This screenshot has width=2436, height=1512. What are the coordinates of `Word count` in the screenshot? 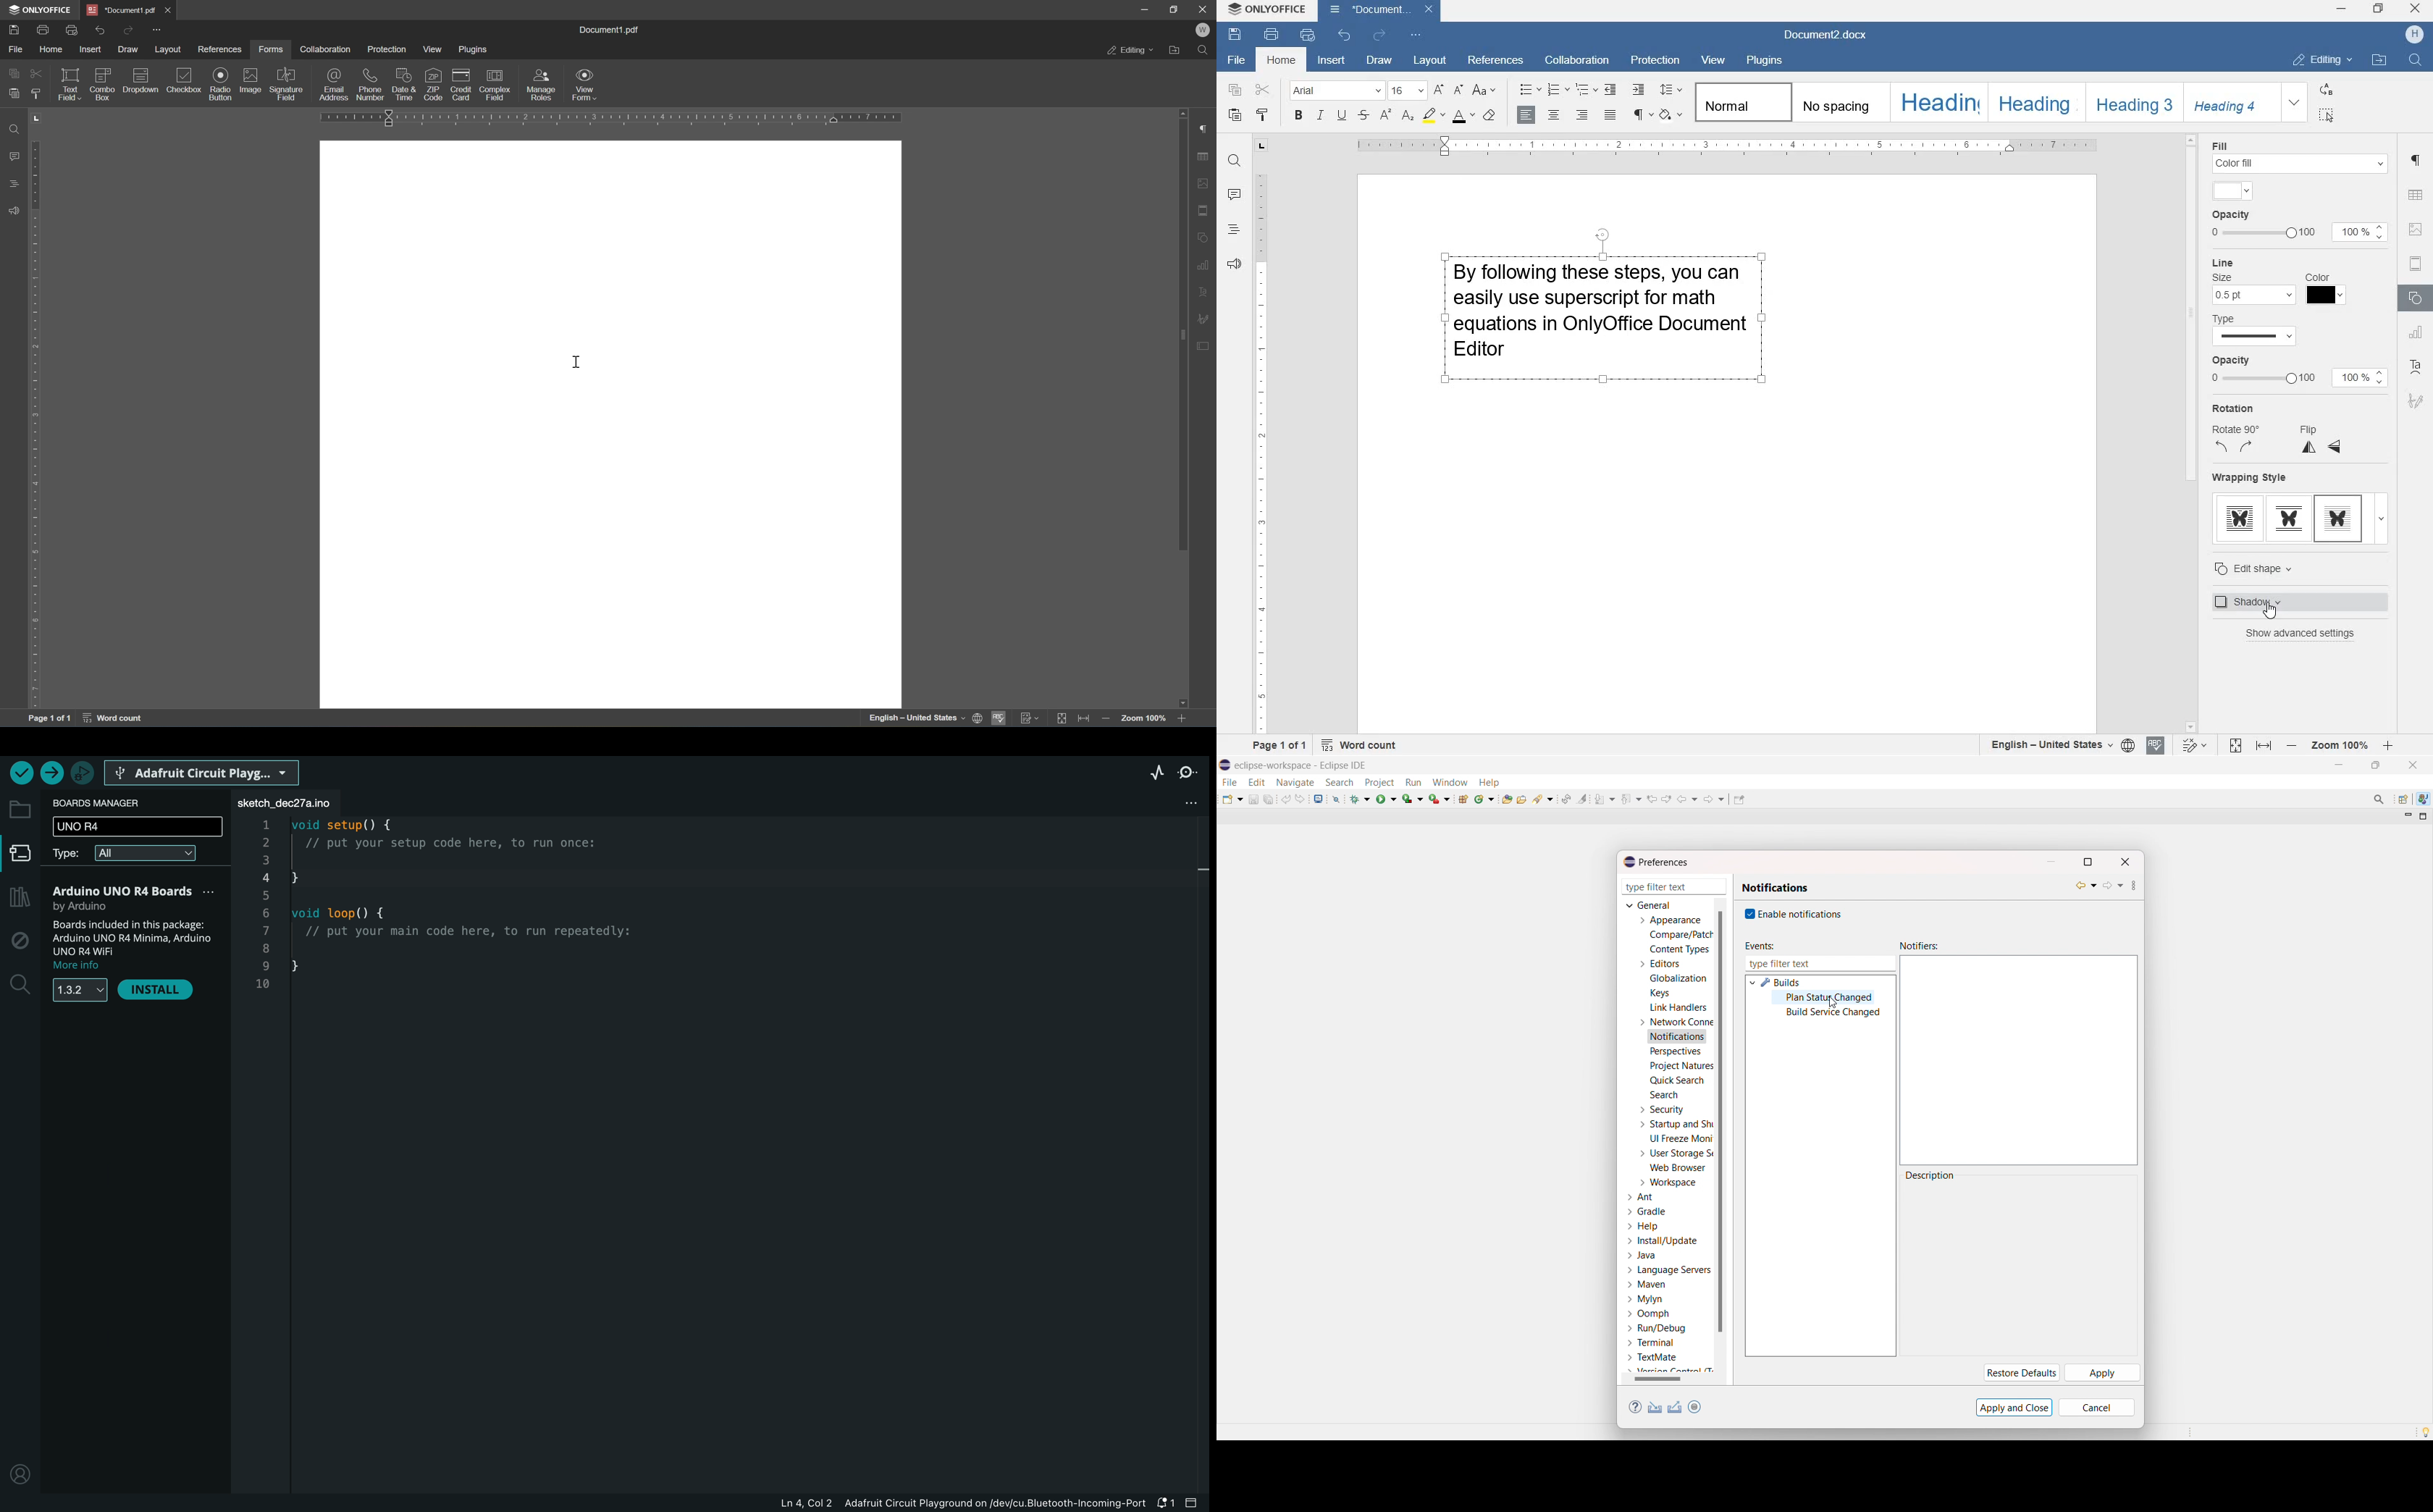 It's located at (1358, 745).